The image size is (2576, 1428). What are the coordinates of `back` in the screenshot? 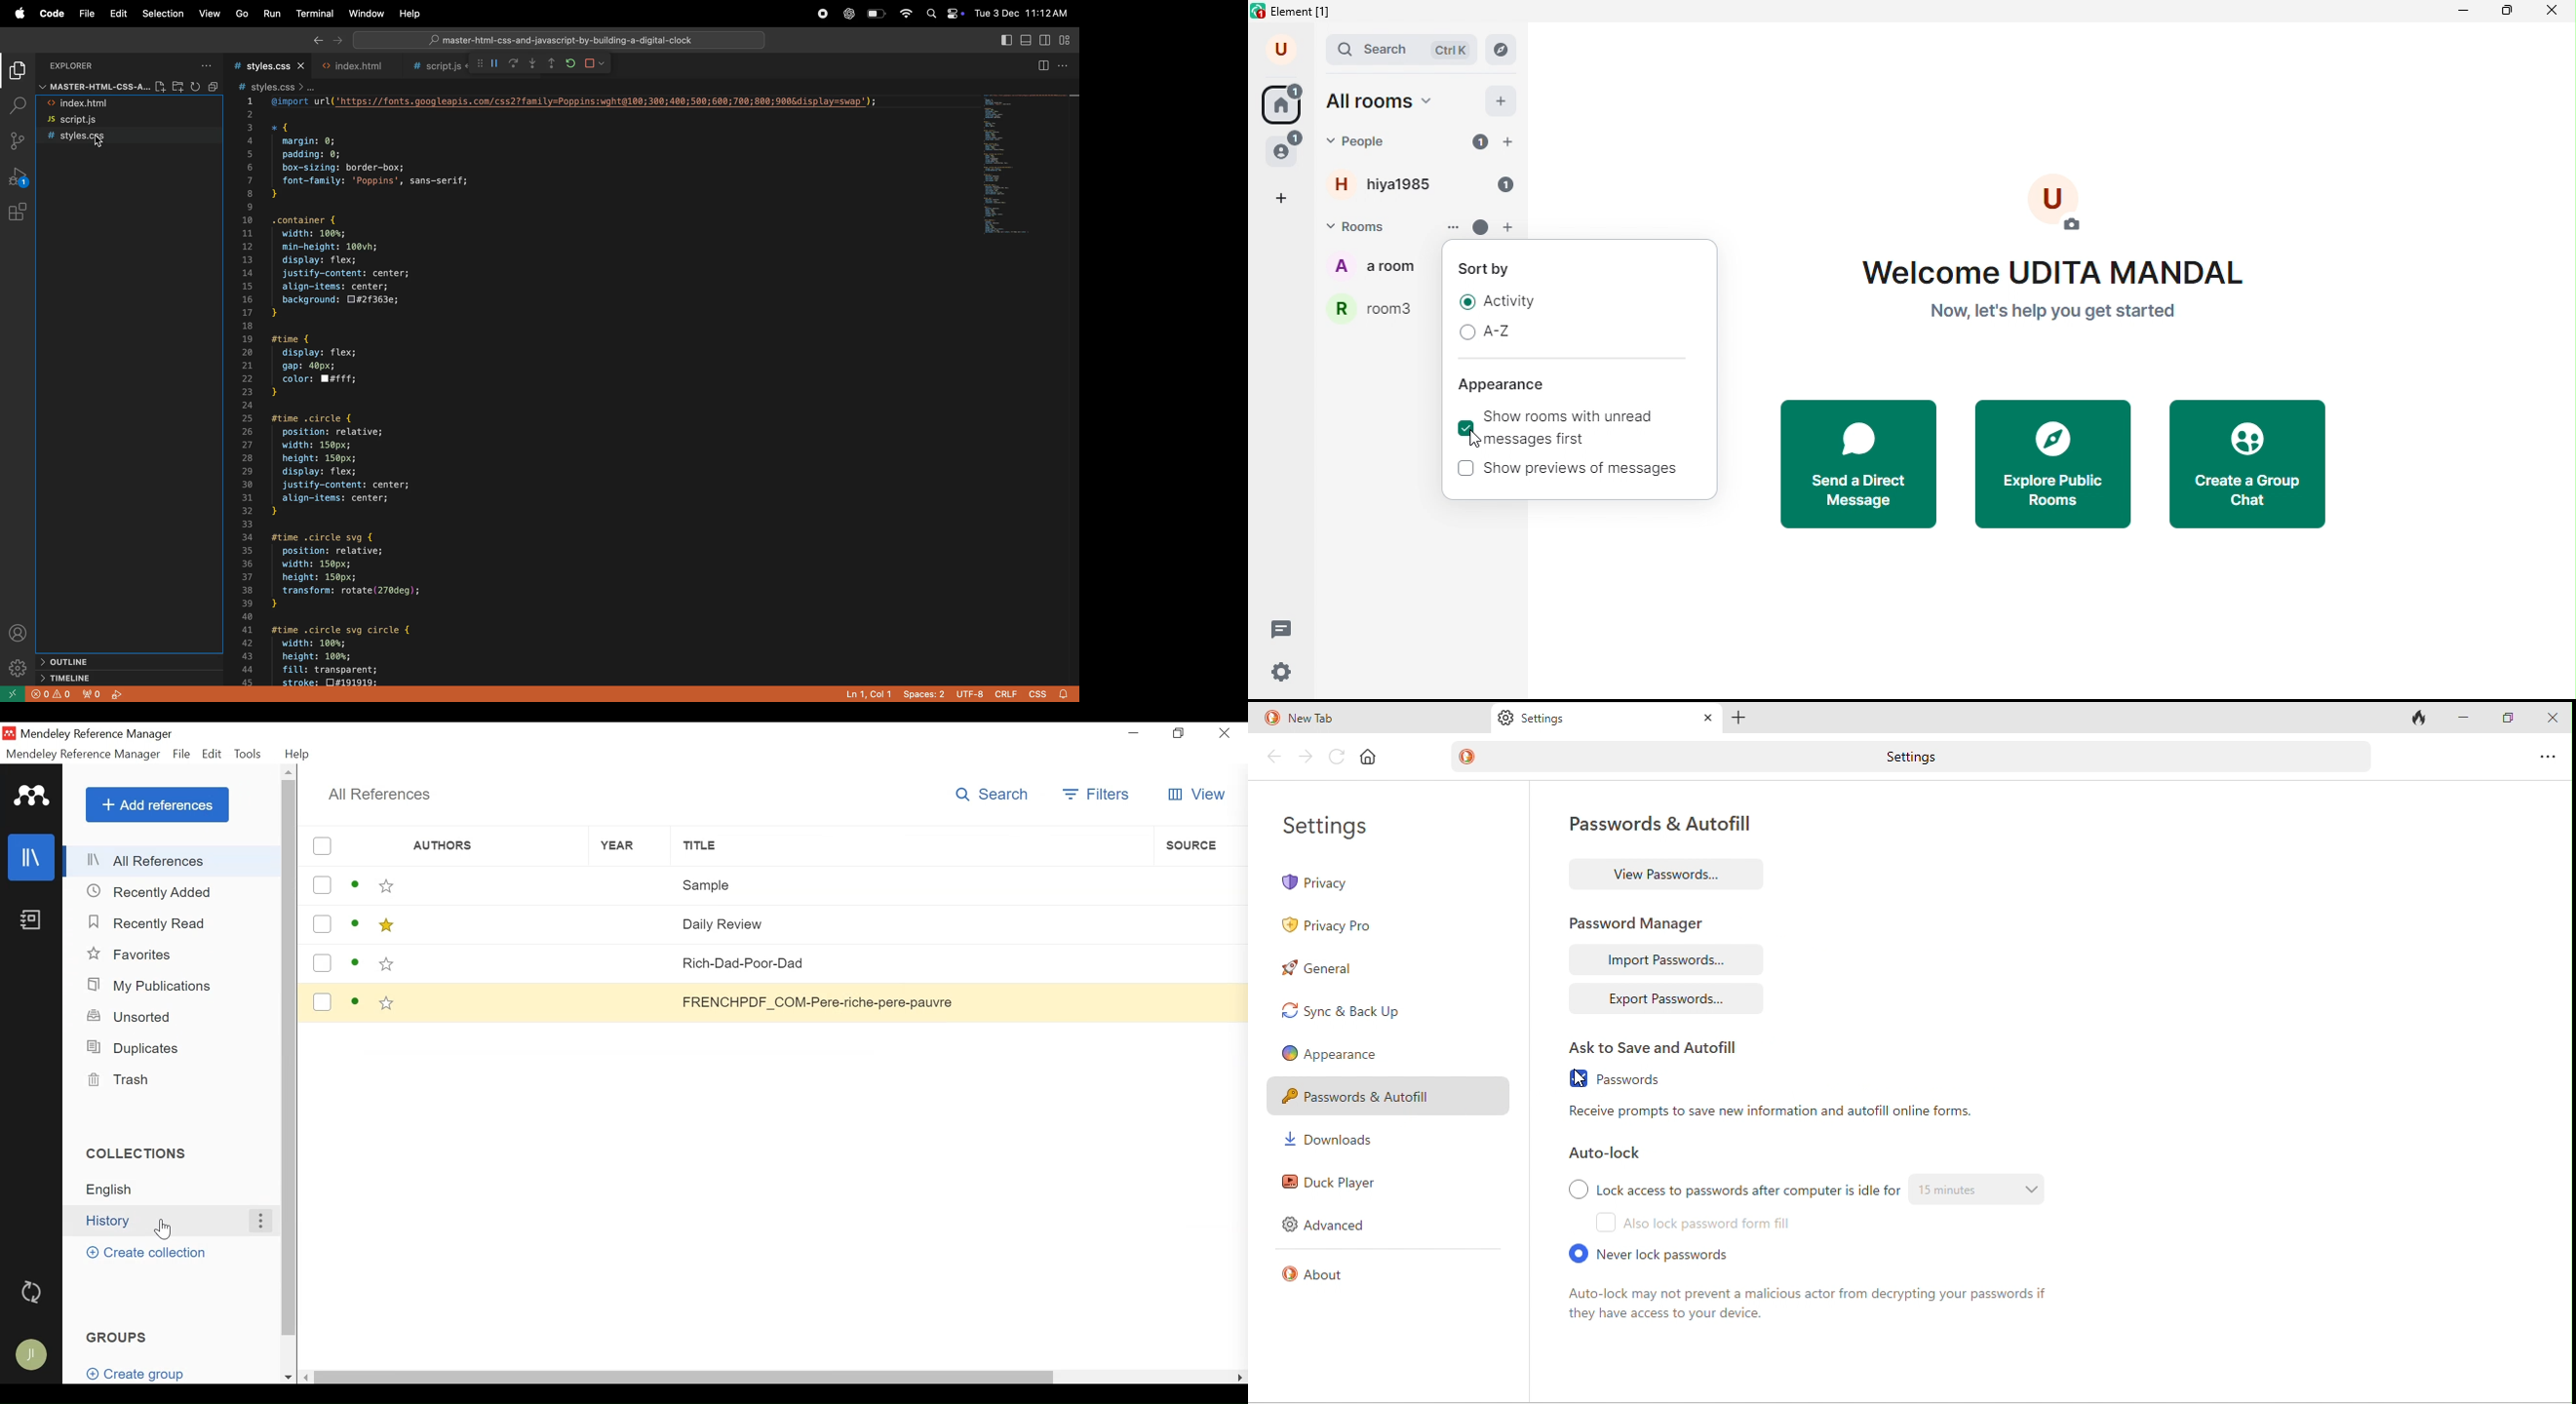 It's located at (1273, 756).